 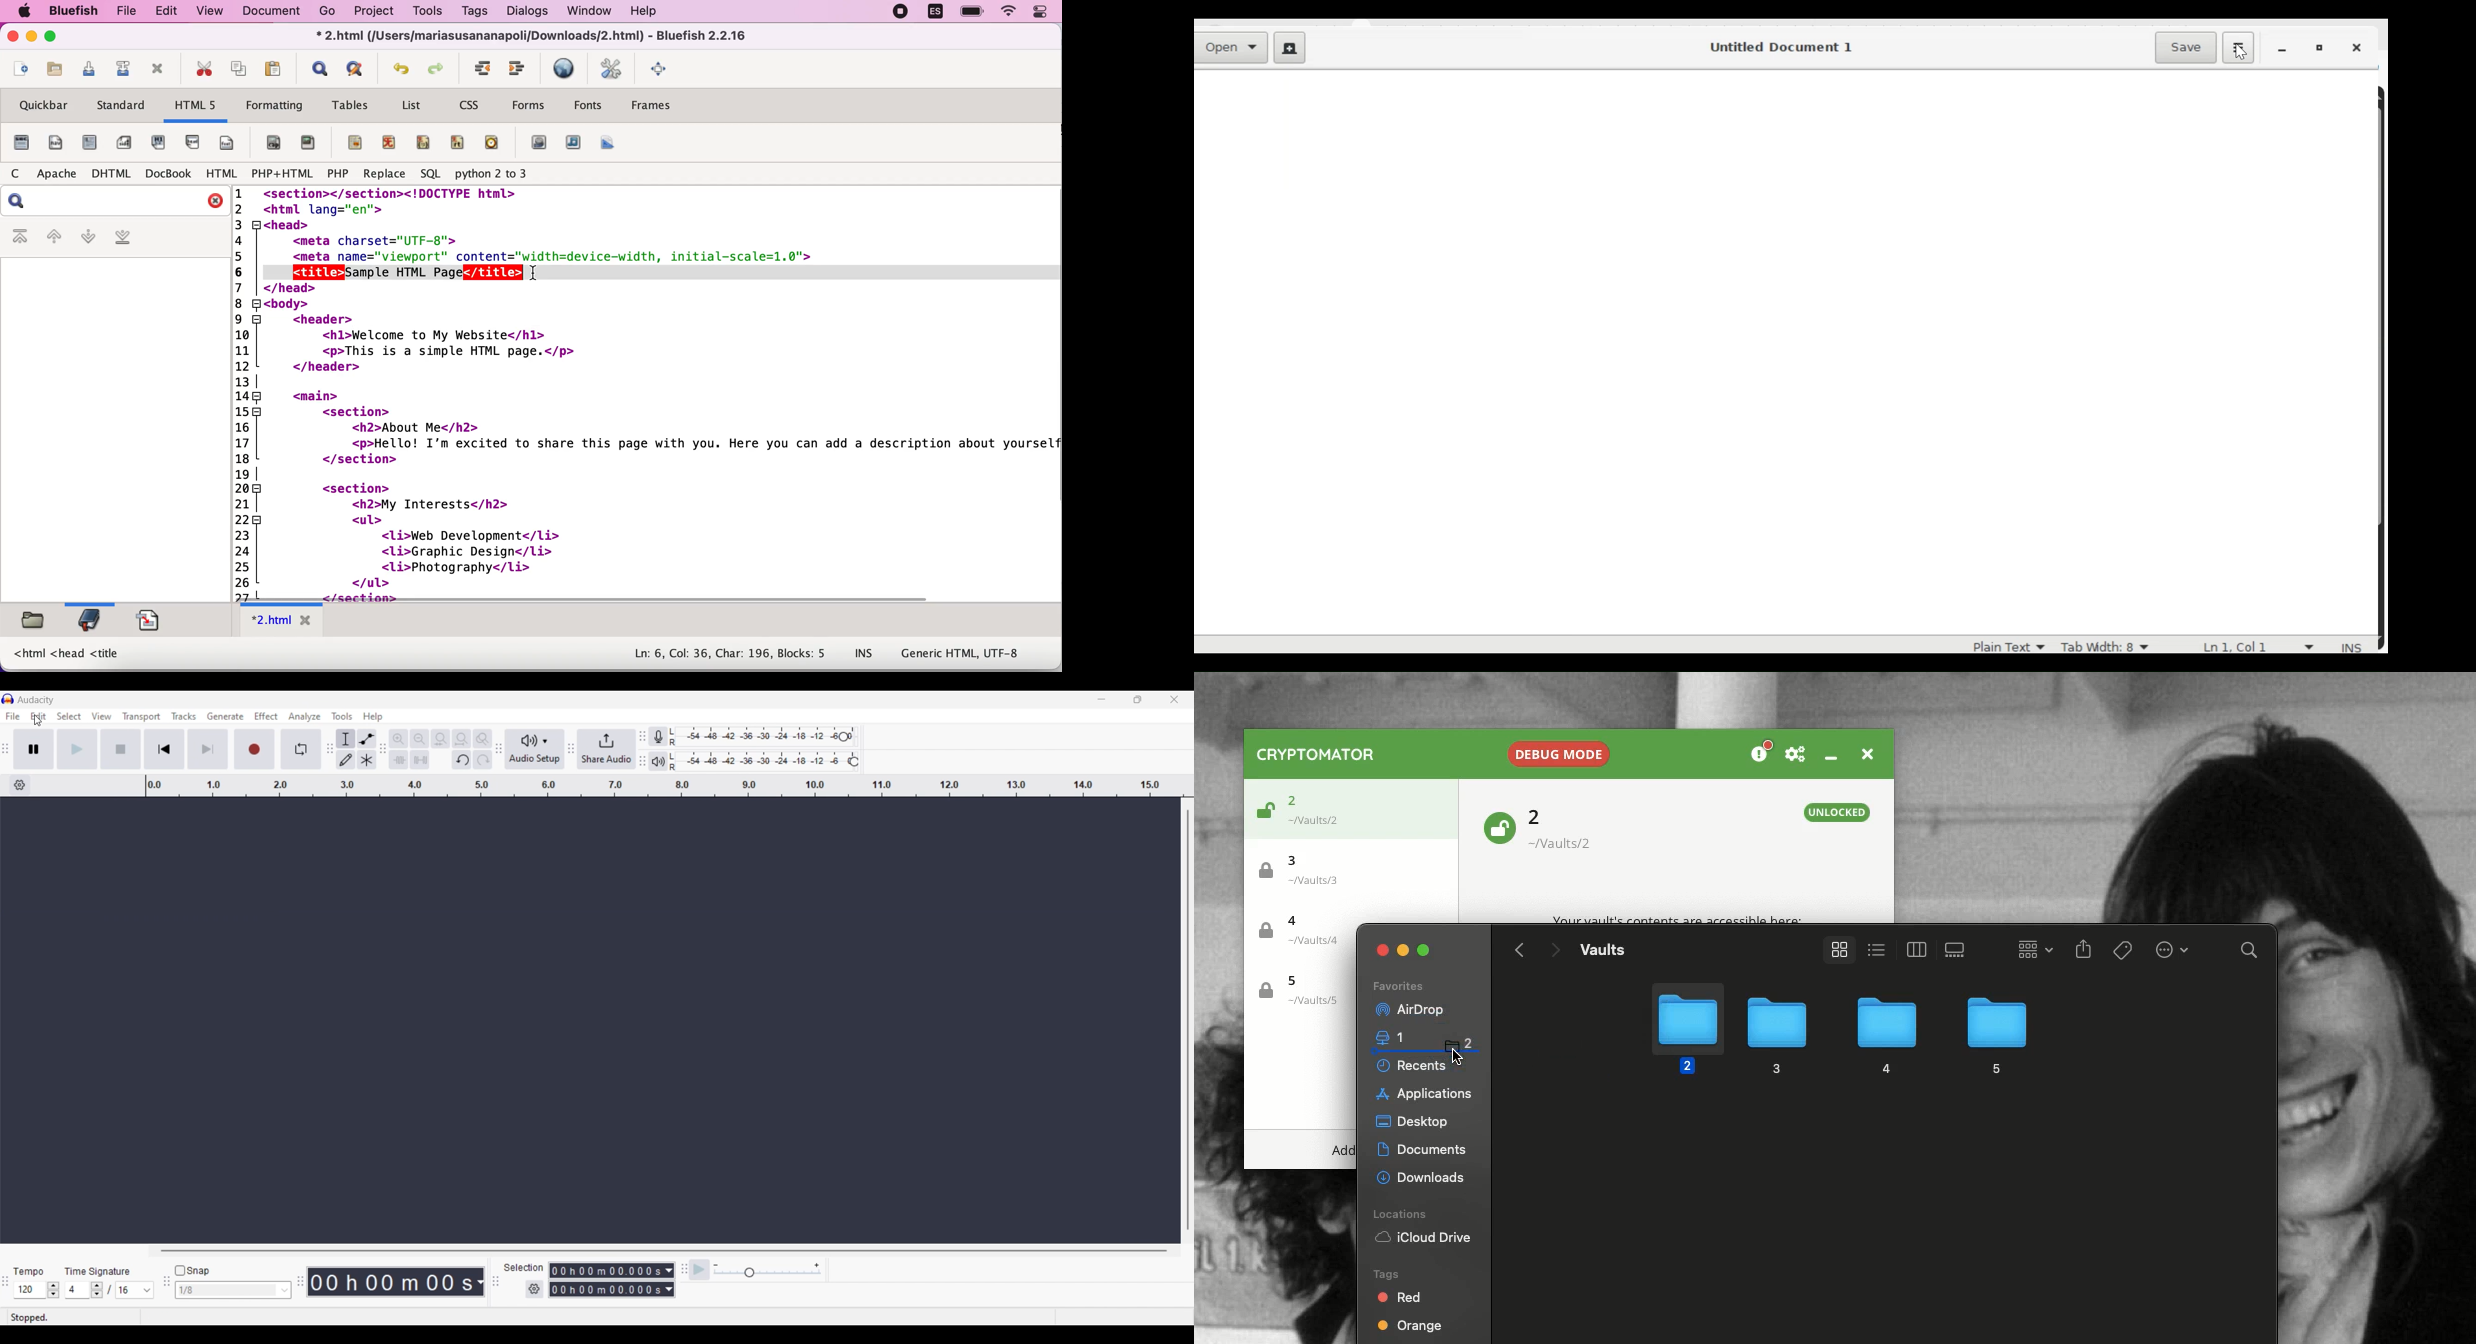 What do you see at coordinates (318, 69) in the screenshot?
I see `show find bar` at bounding box center [318, 69].